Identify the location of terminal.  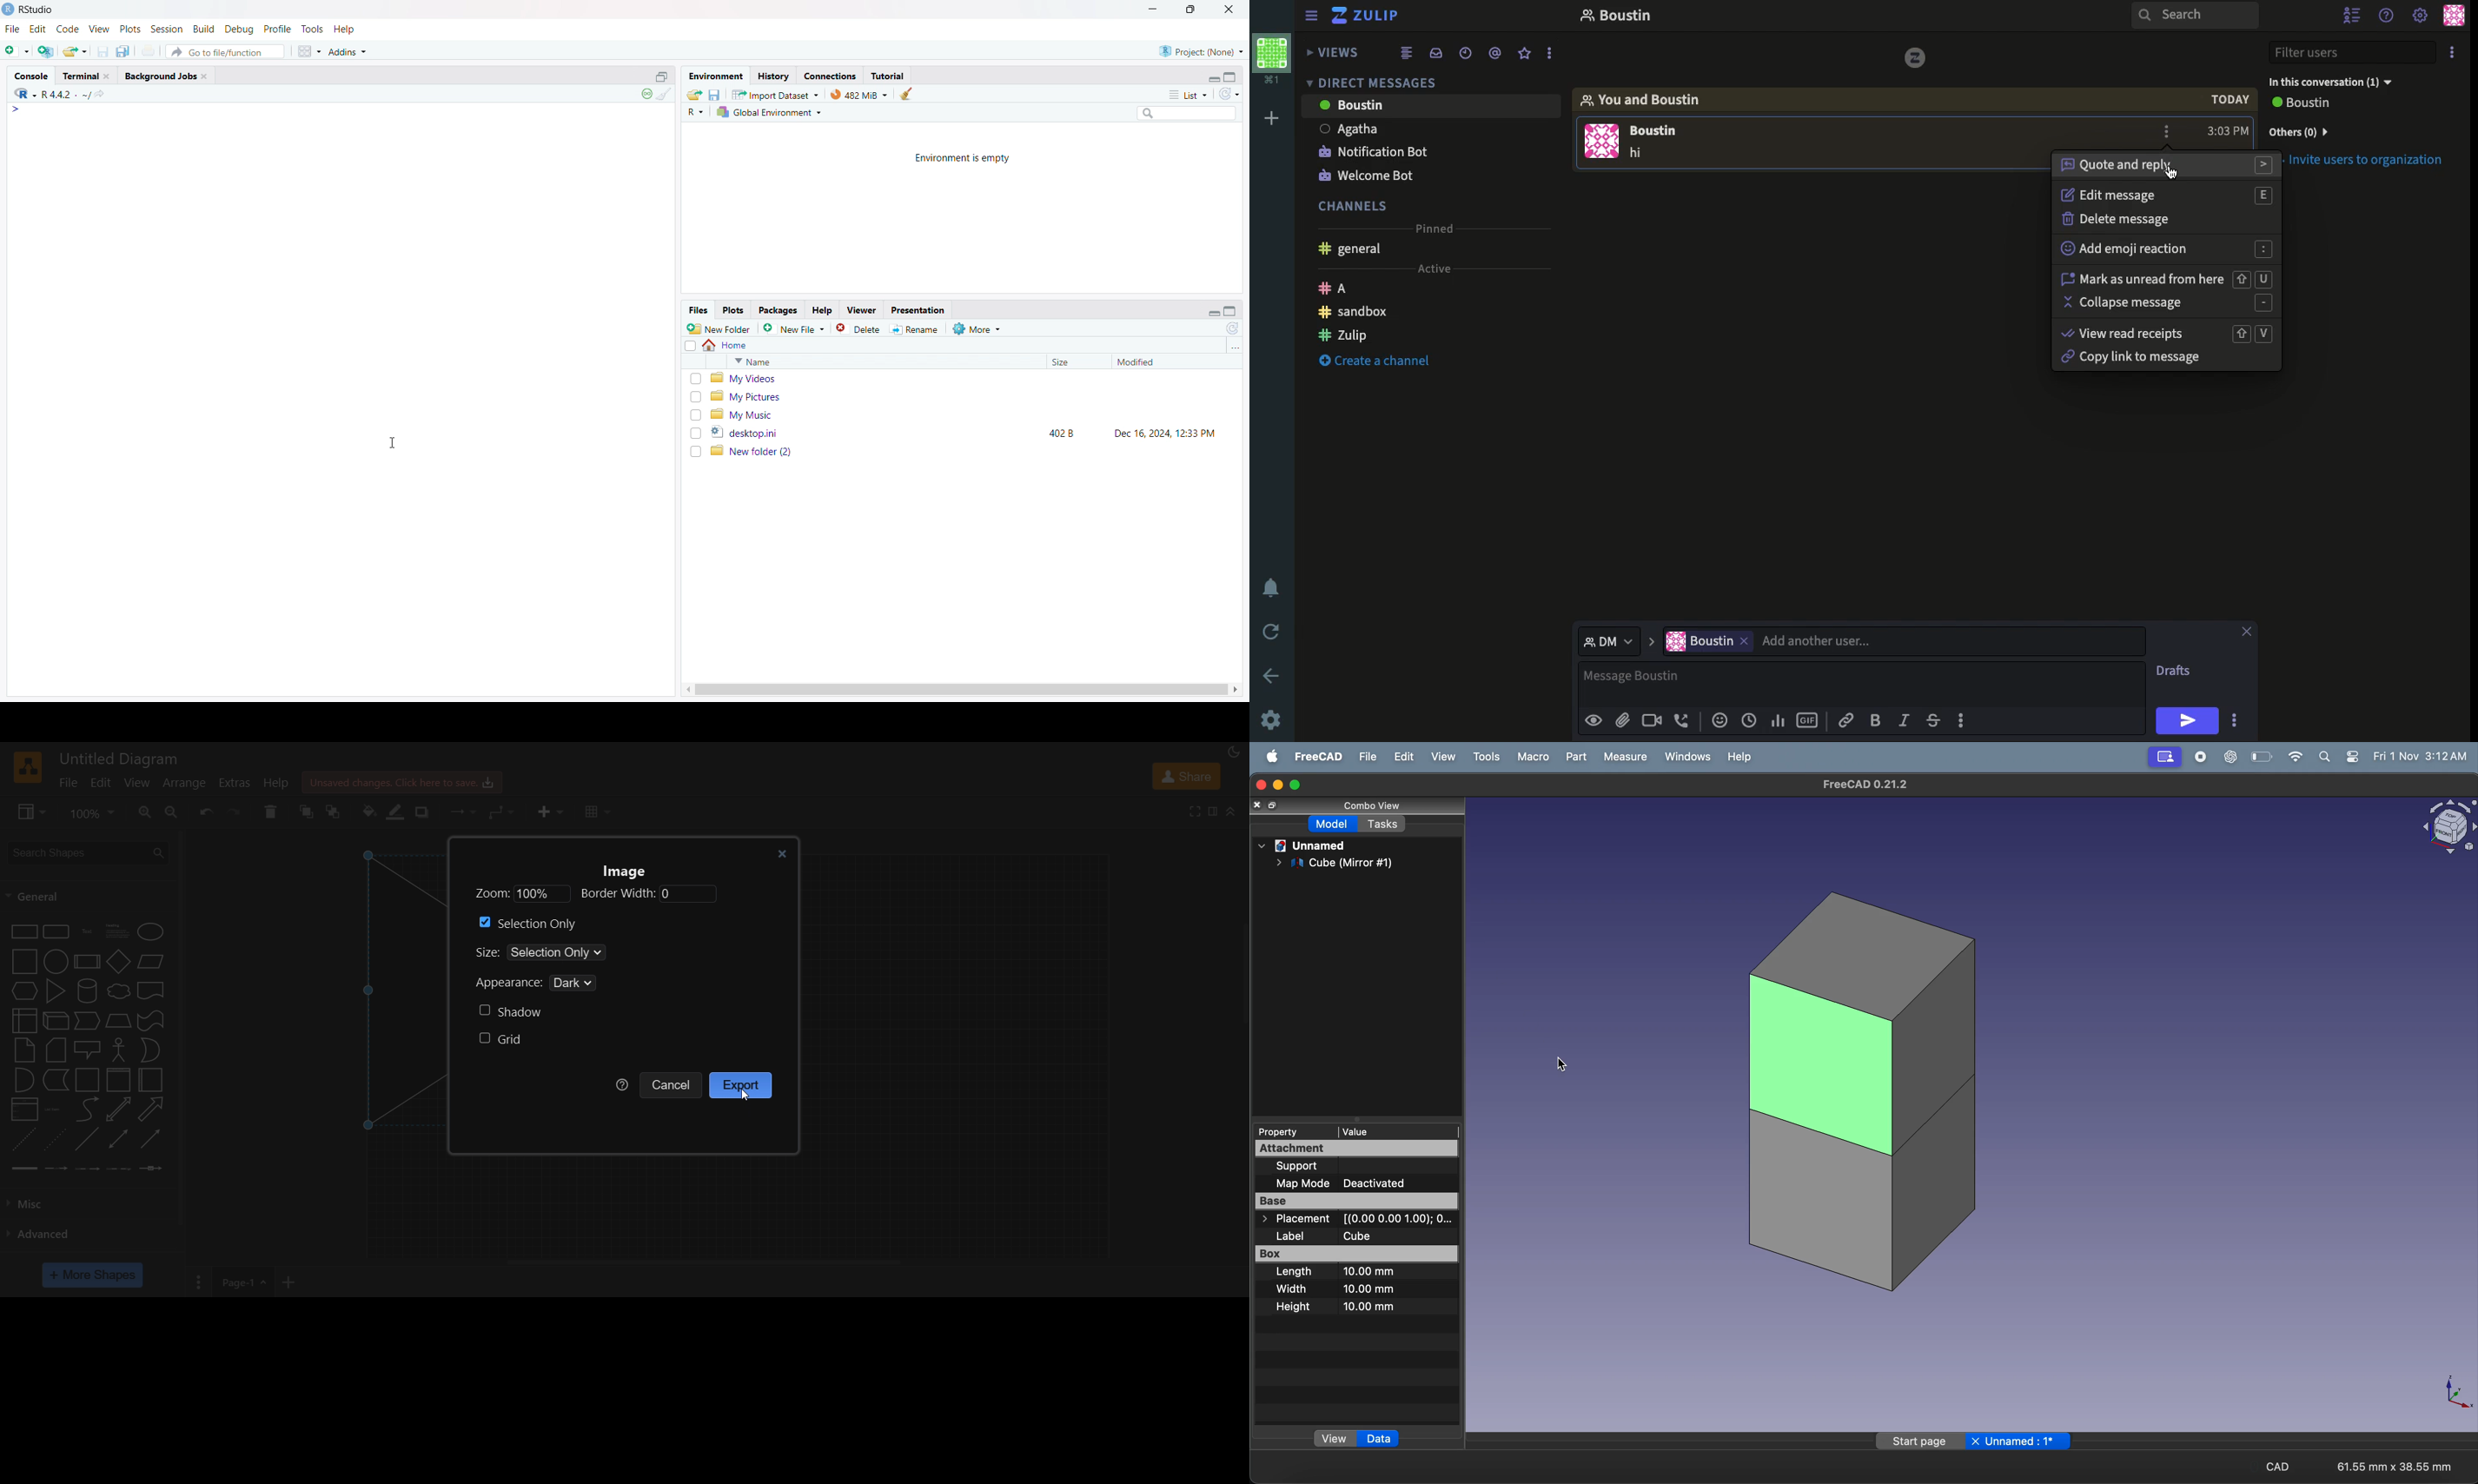
(80, 76).